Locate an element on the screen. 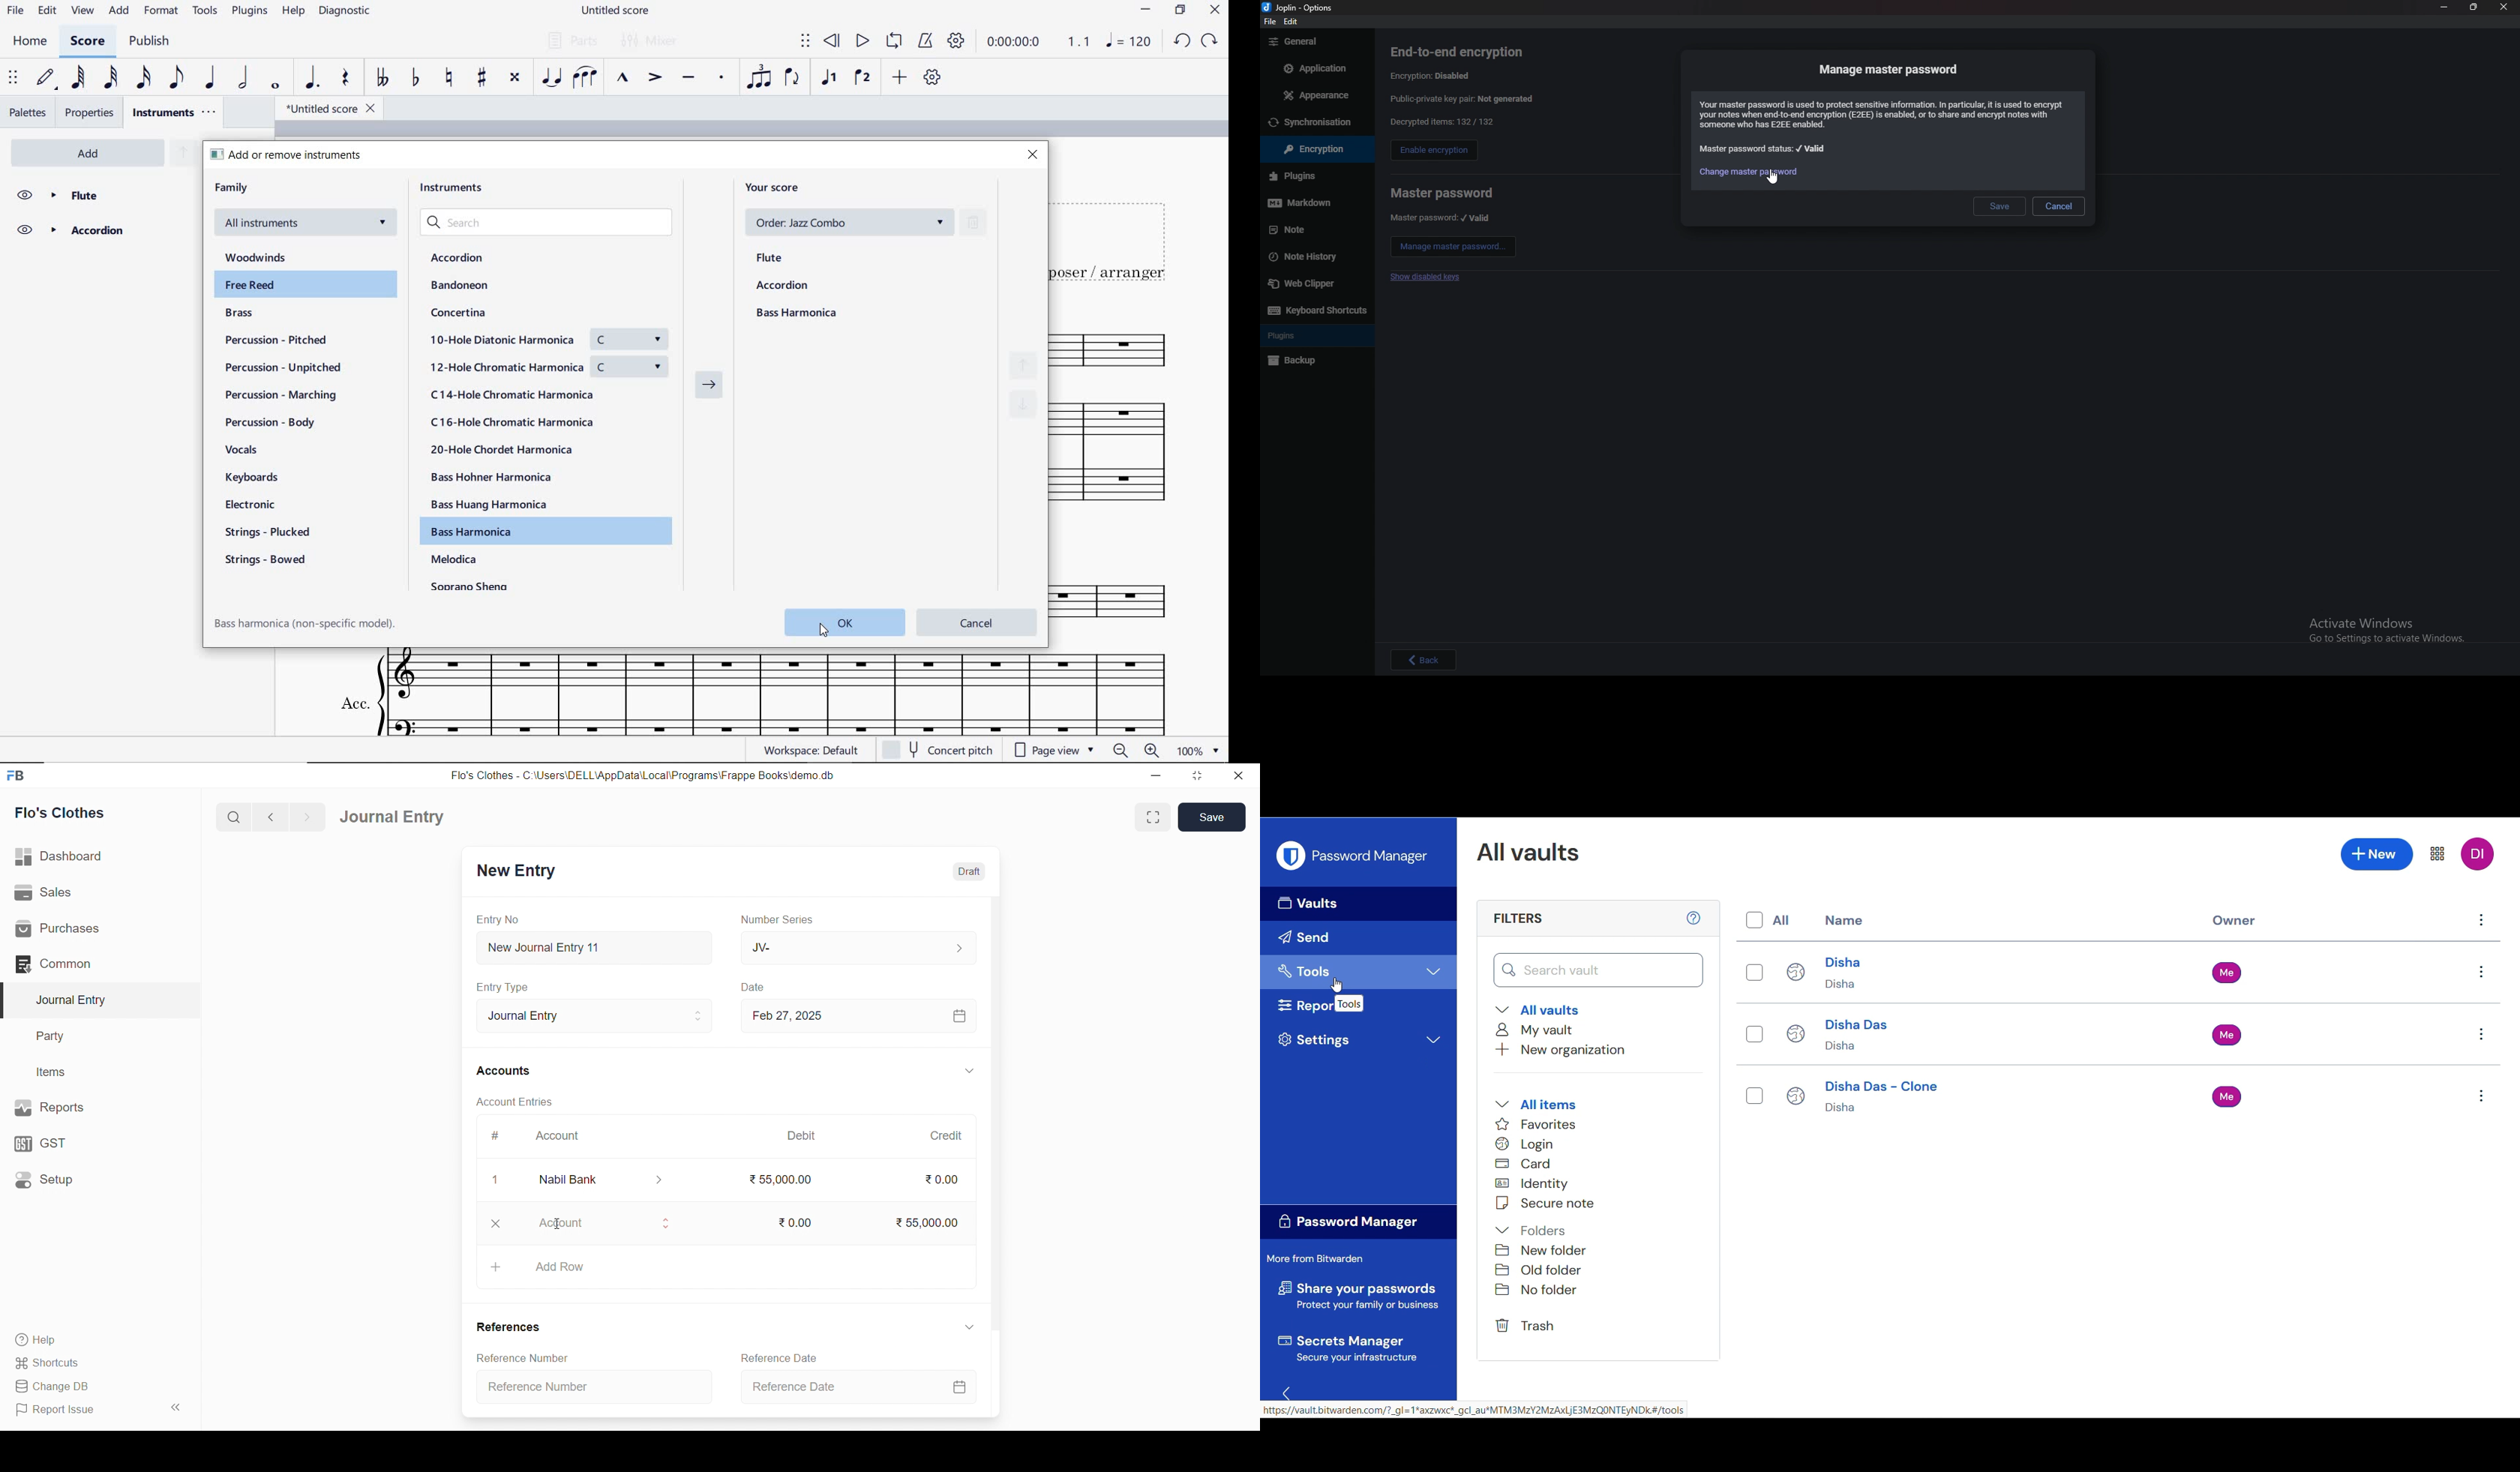  show disabled keys is located at coordinates (1428, 278).